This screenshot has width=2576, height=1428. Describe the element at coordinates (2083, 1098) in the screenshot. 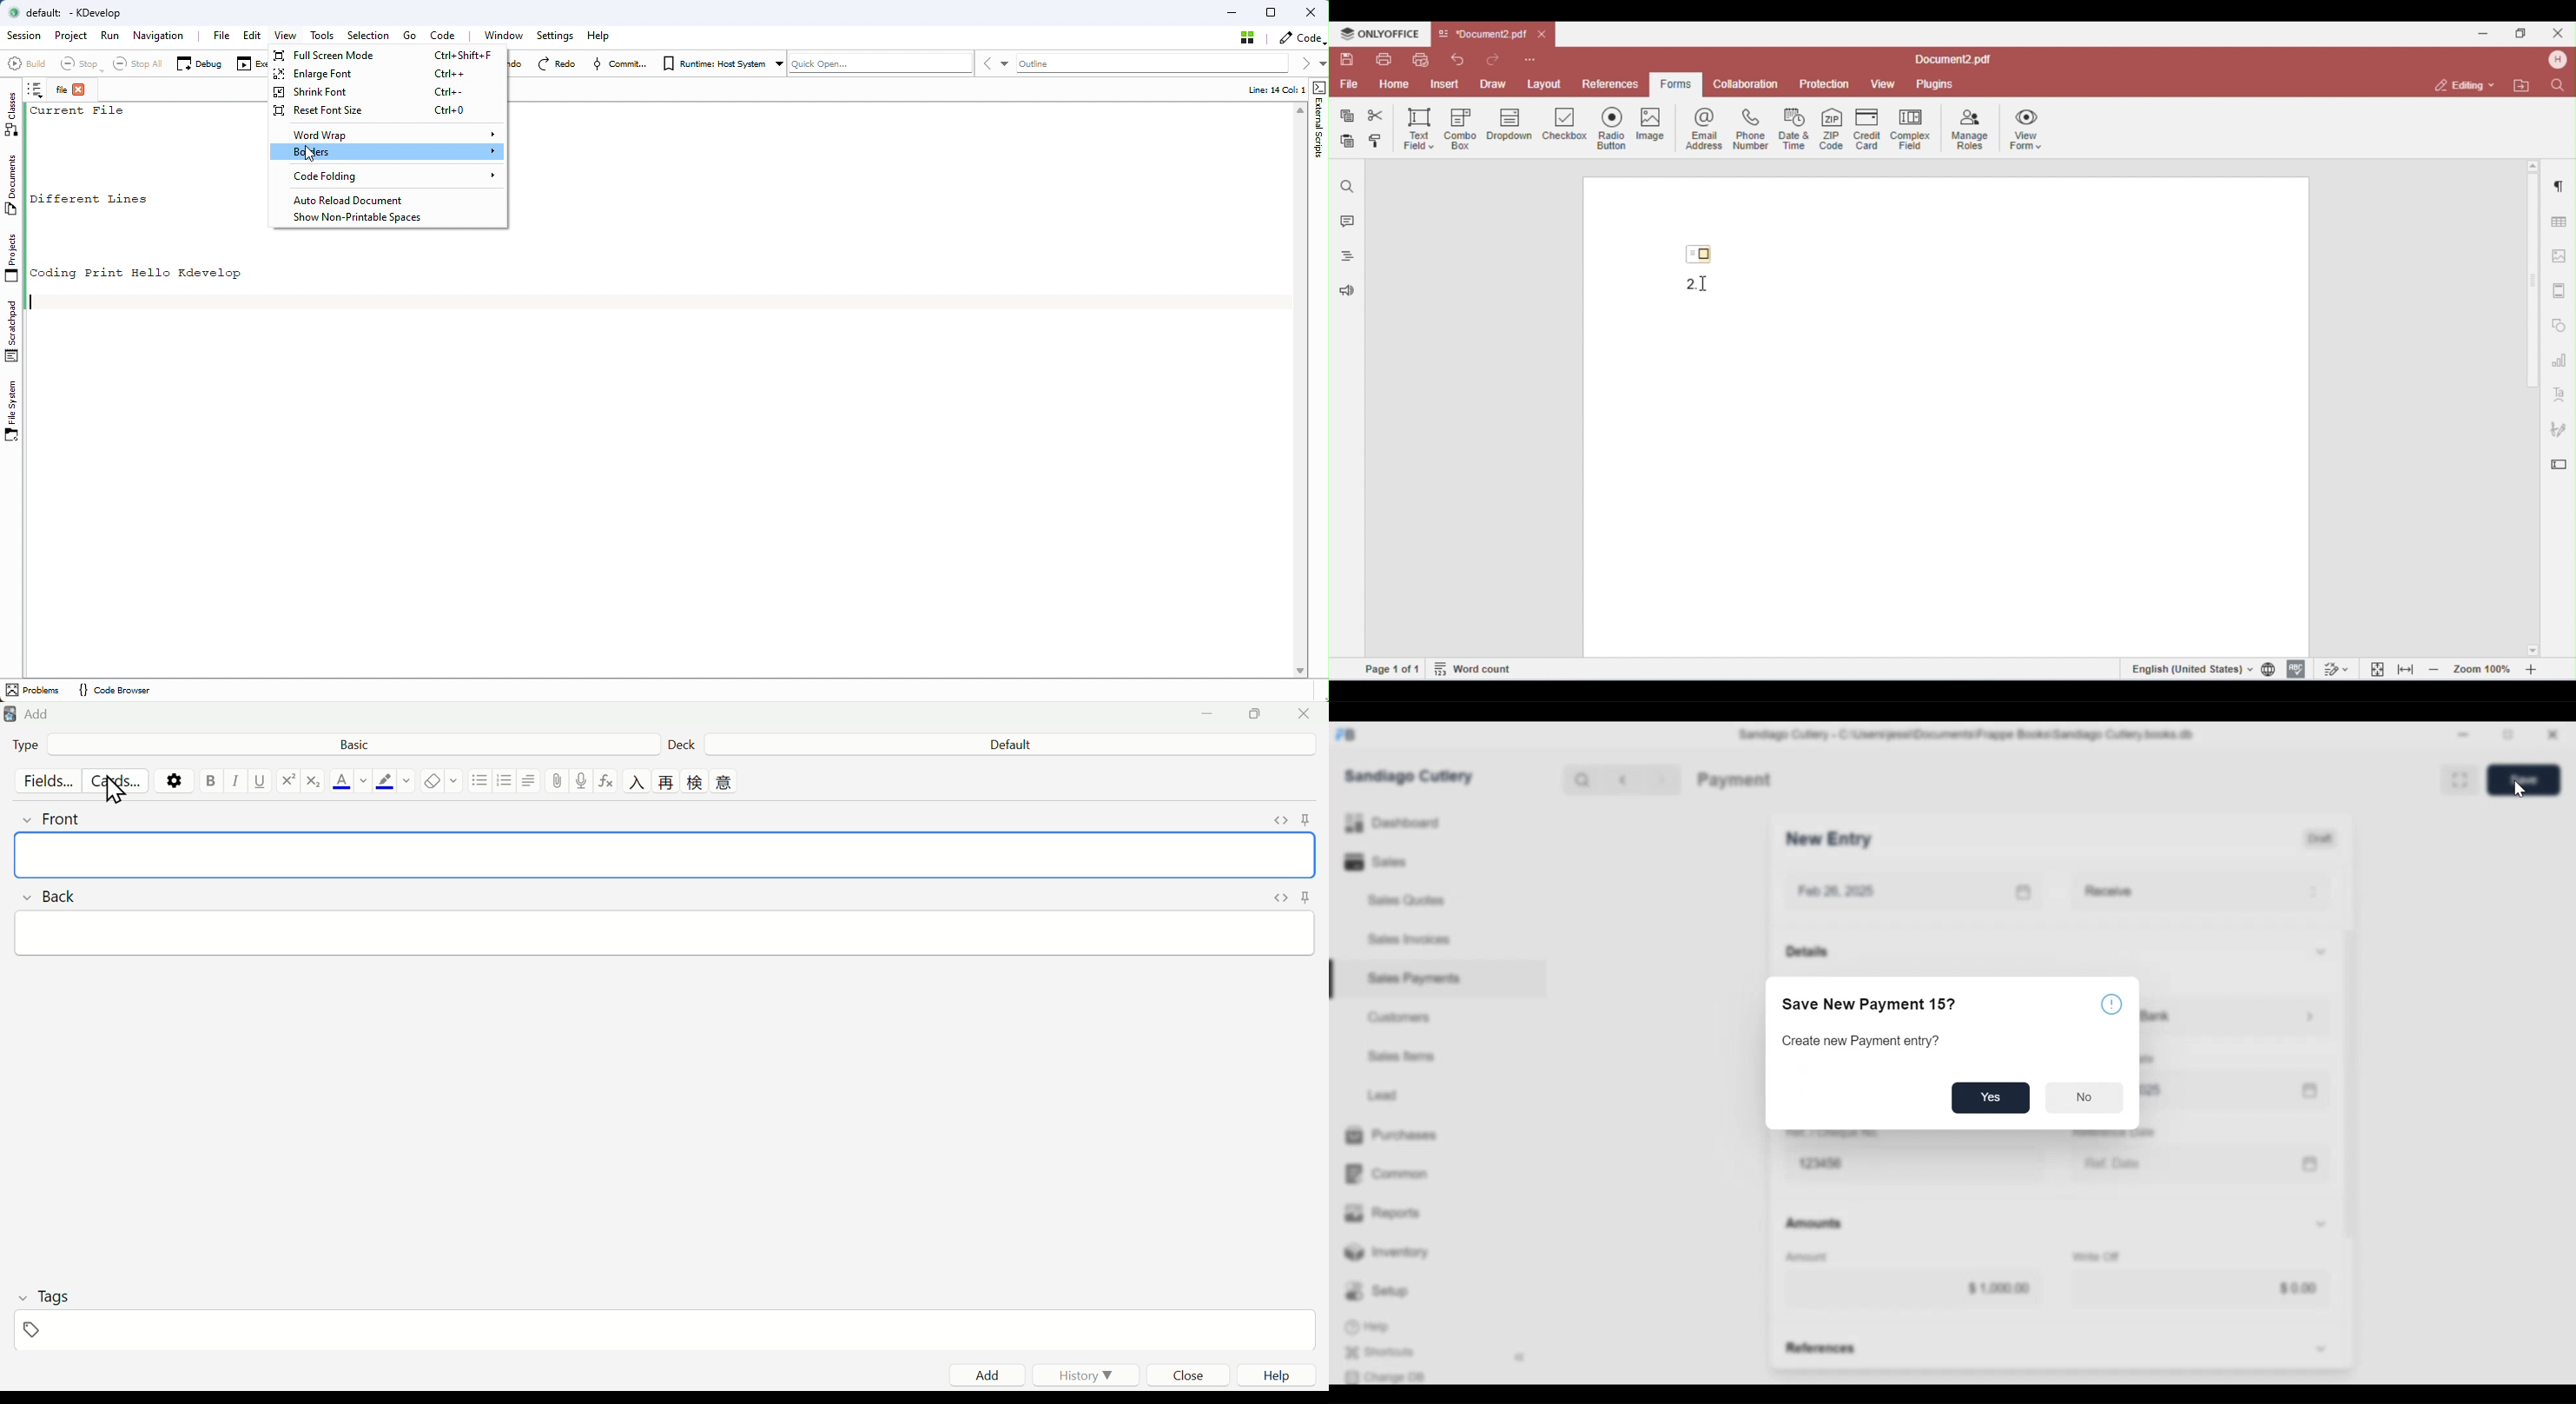

I see `No` at that location.